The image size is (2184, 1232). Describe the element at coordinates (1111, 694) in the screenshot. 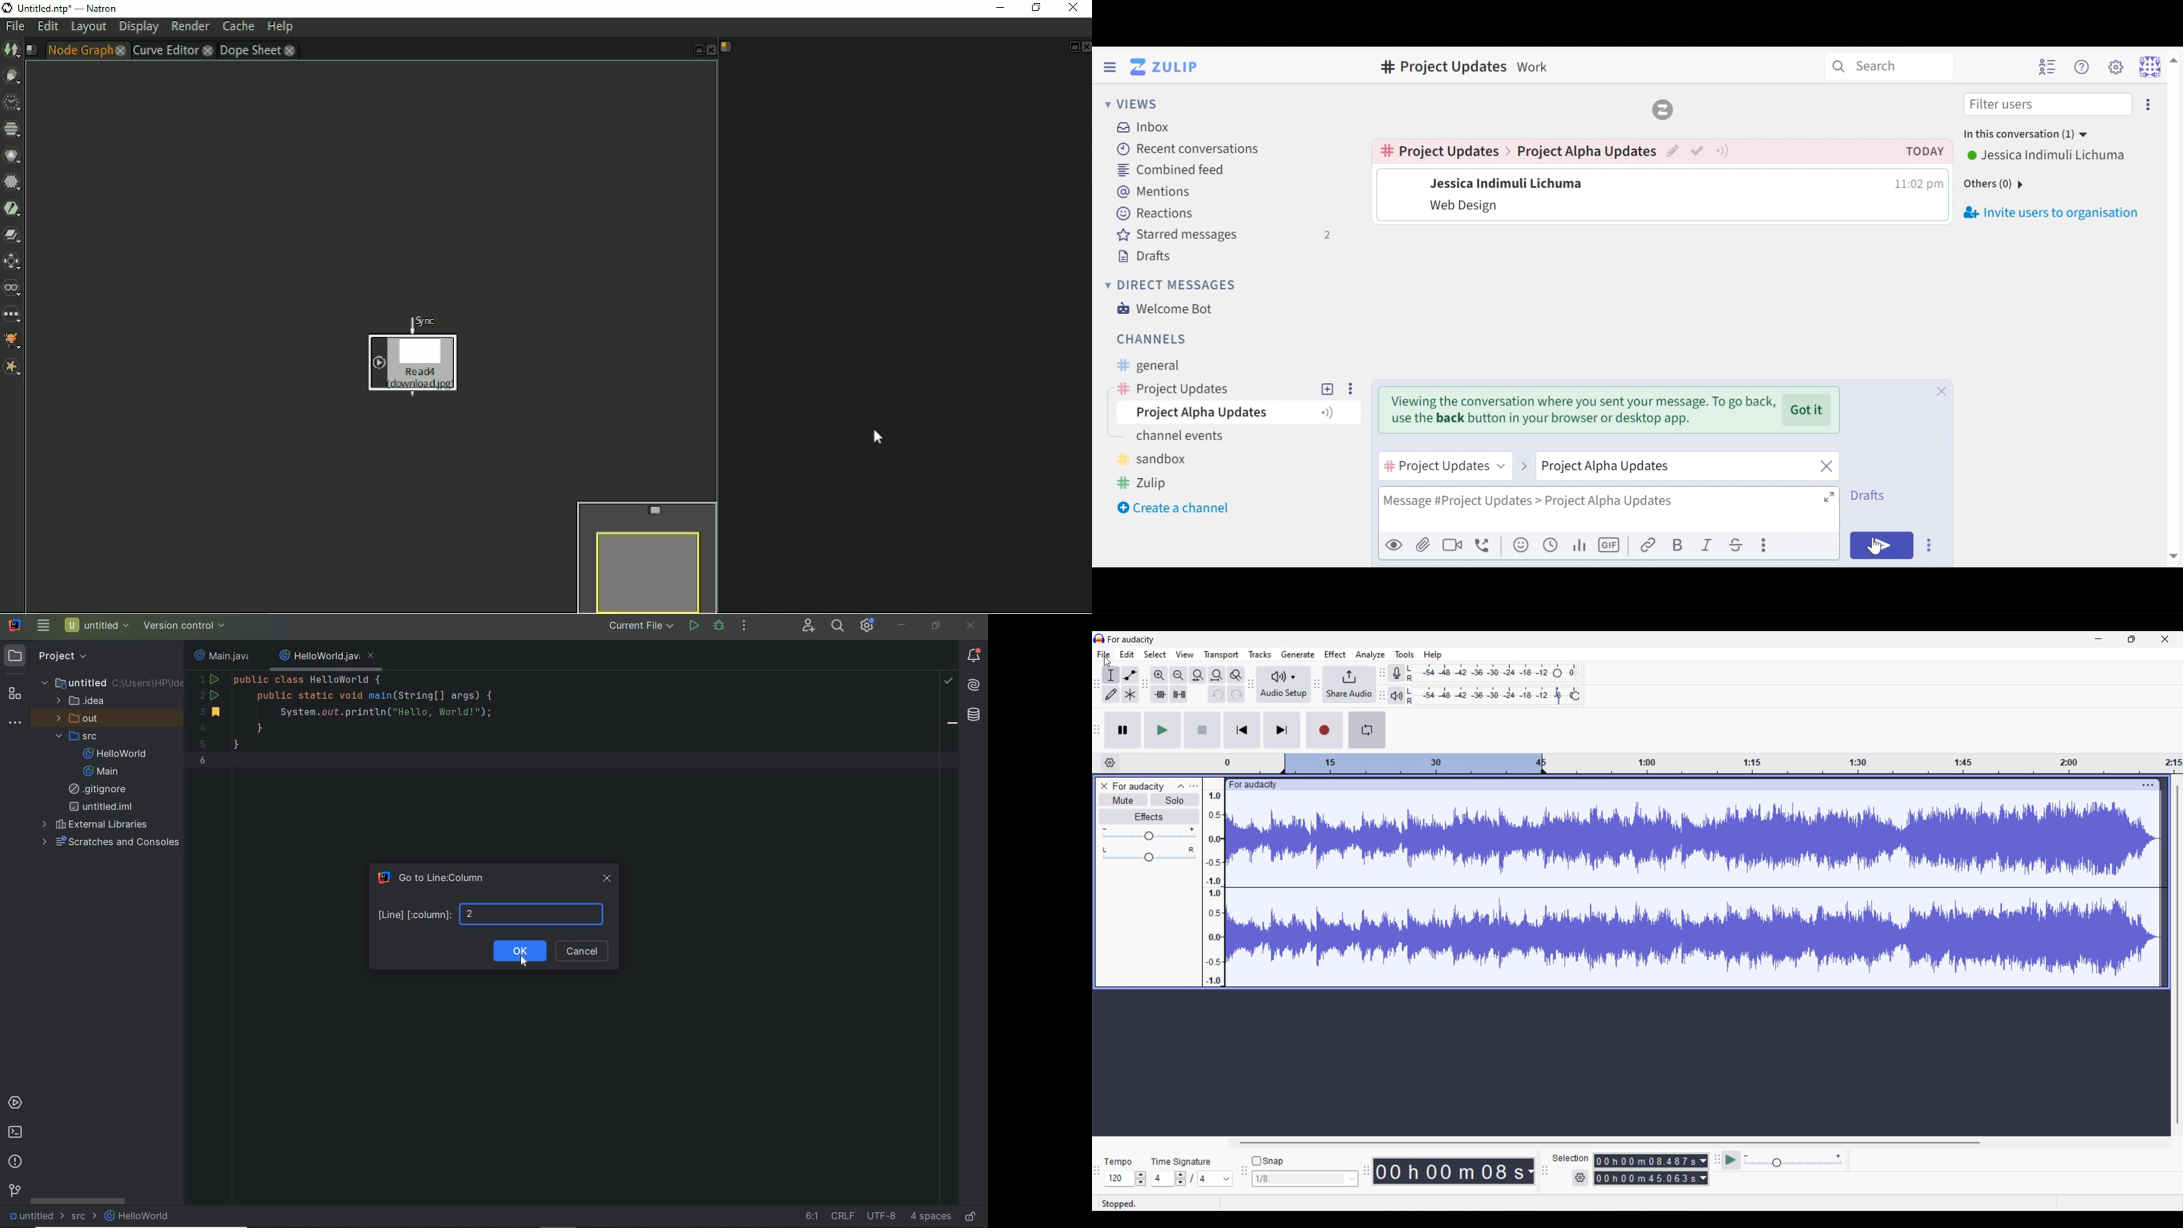

I see `Draw tool` at that location.